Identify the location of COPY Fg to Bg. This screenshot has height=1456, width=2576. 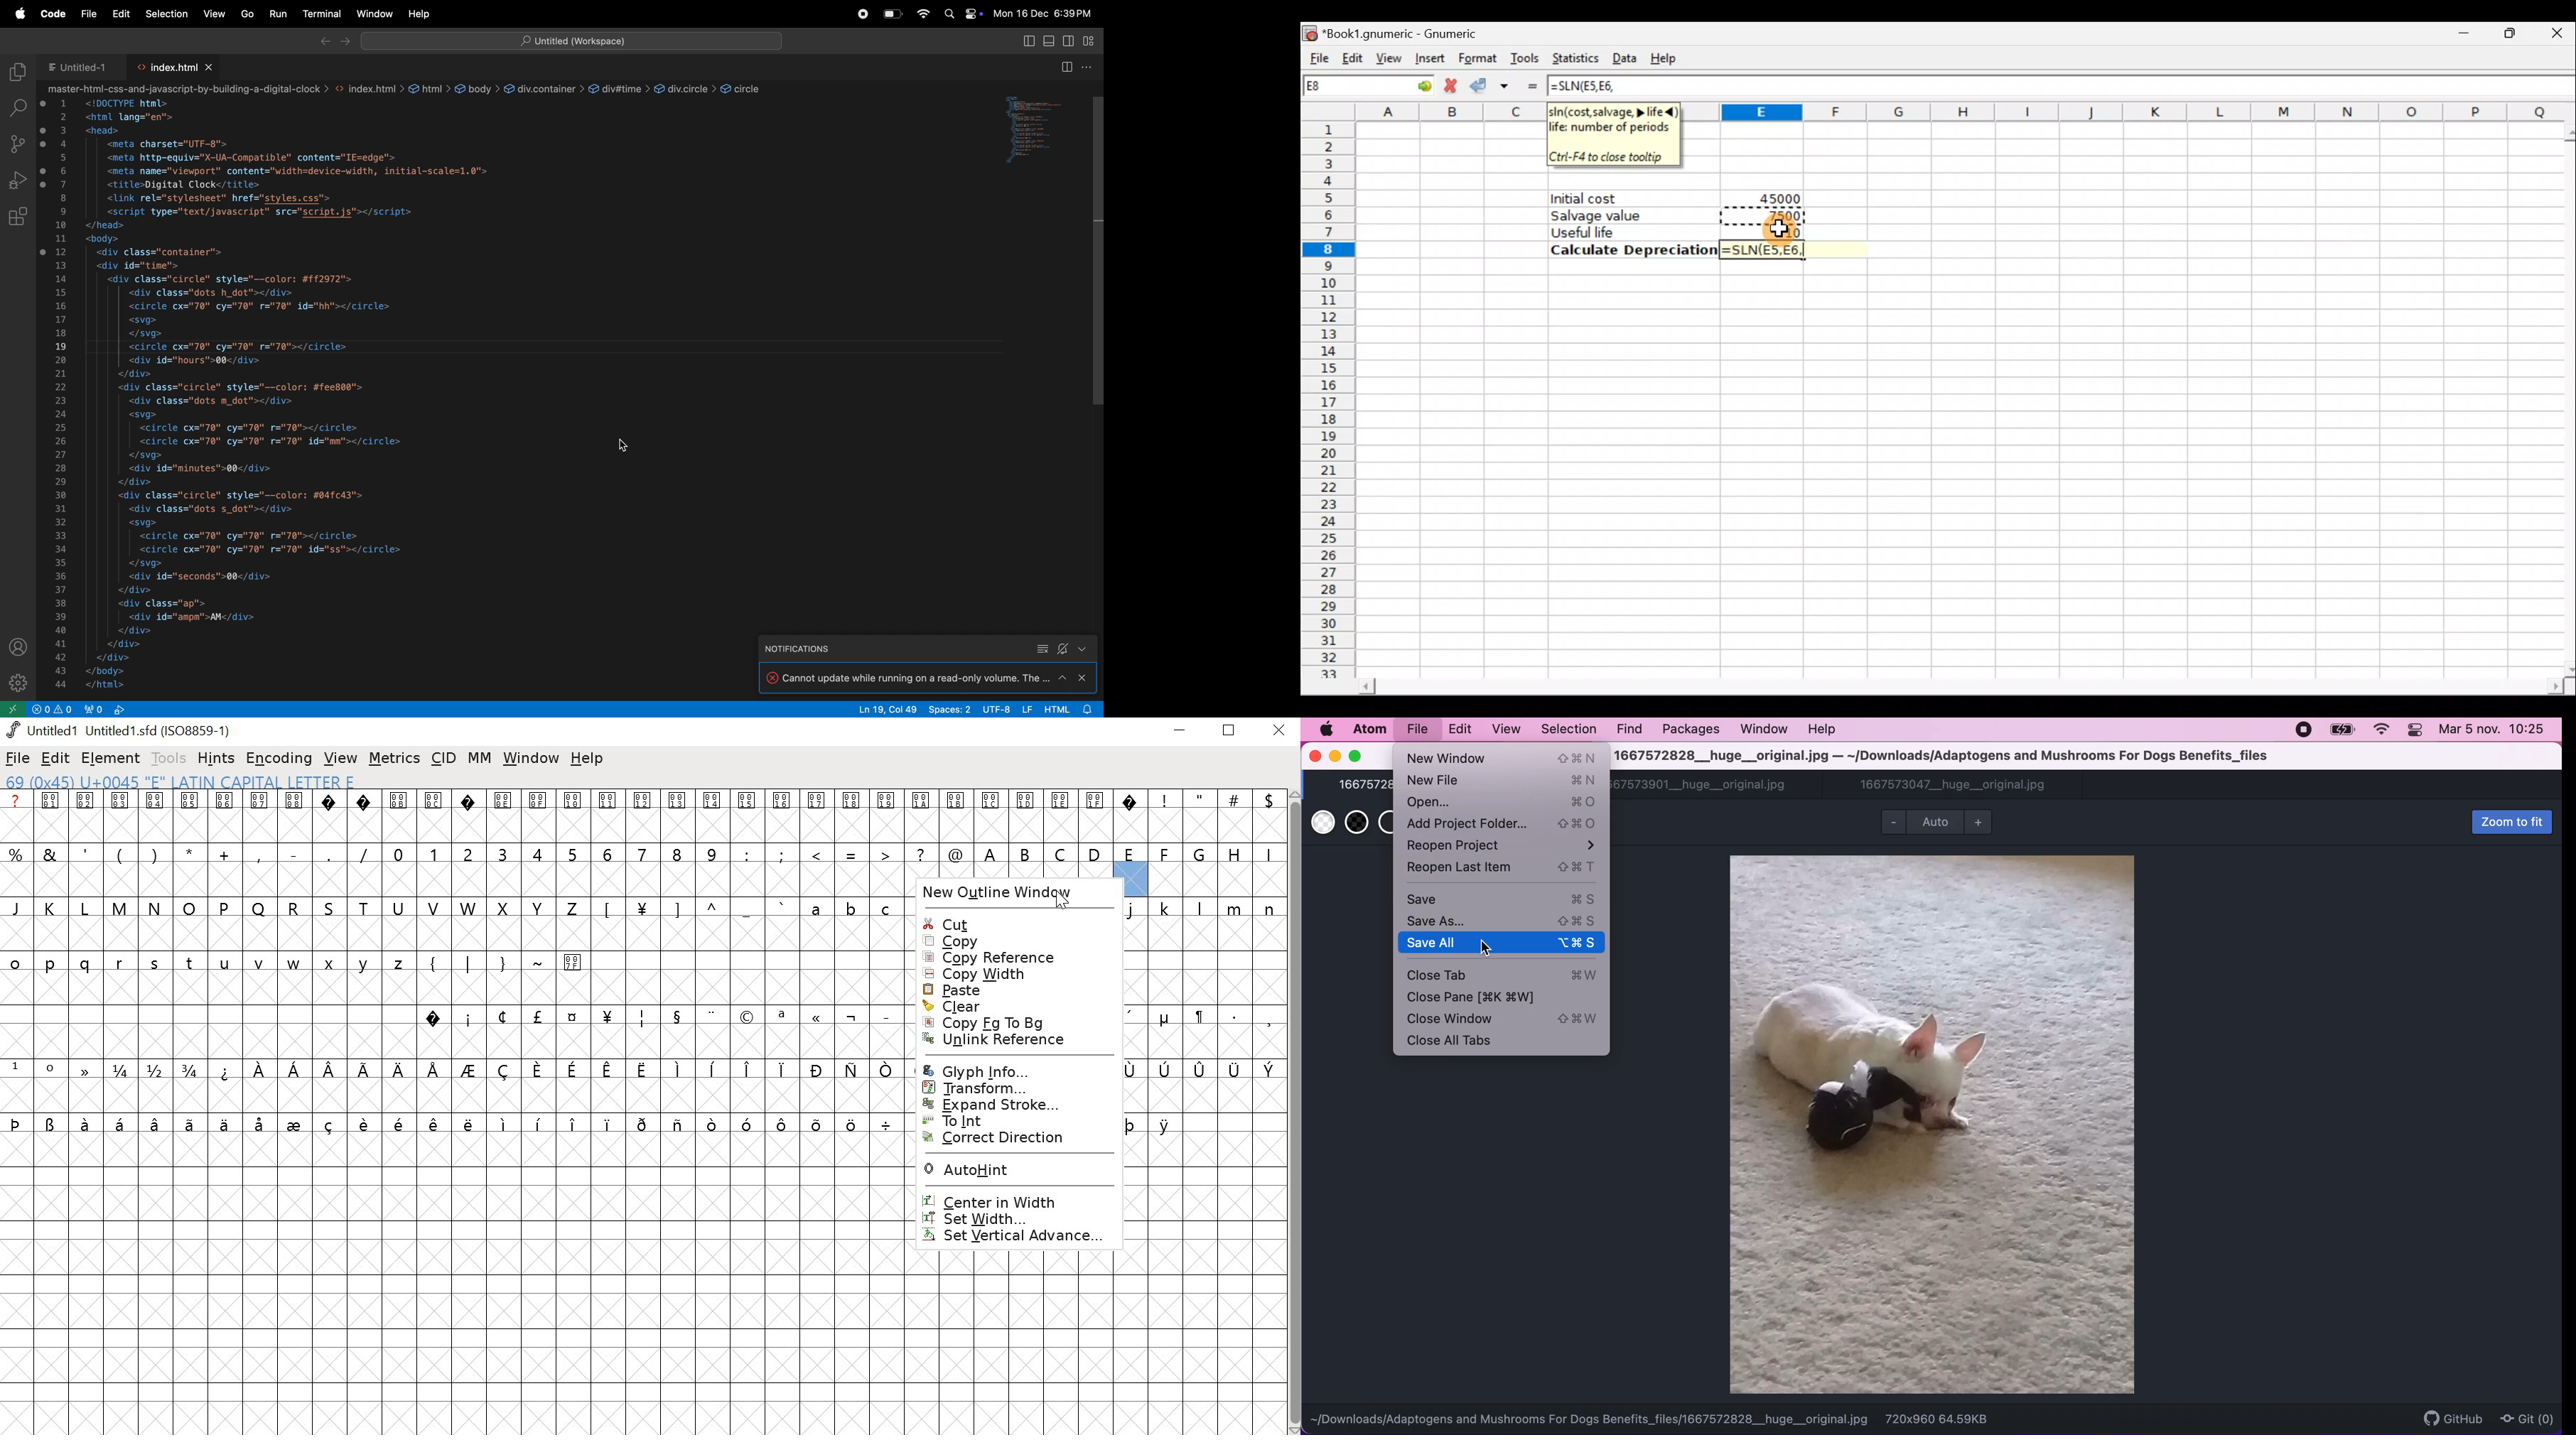
(1011, 1023).